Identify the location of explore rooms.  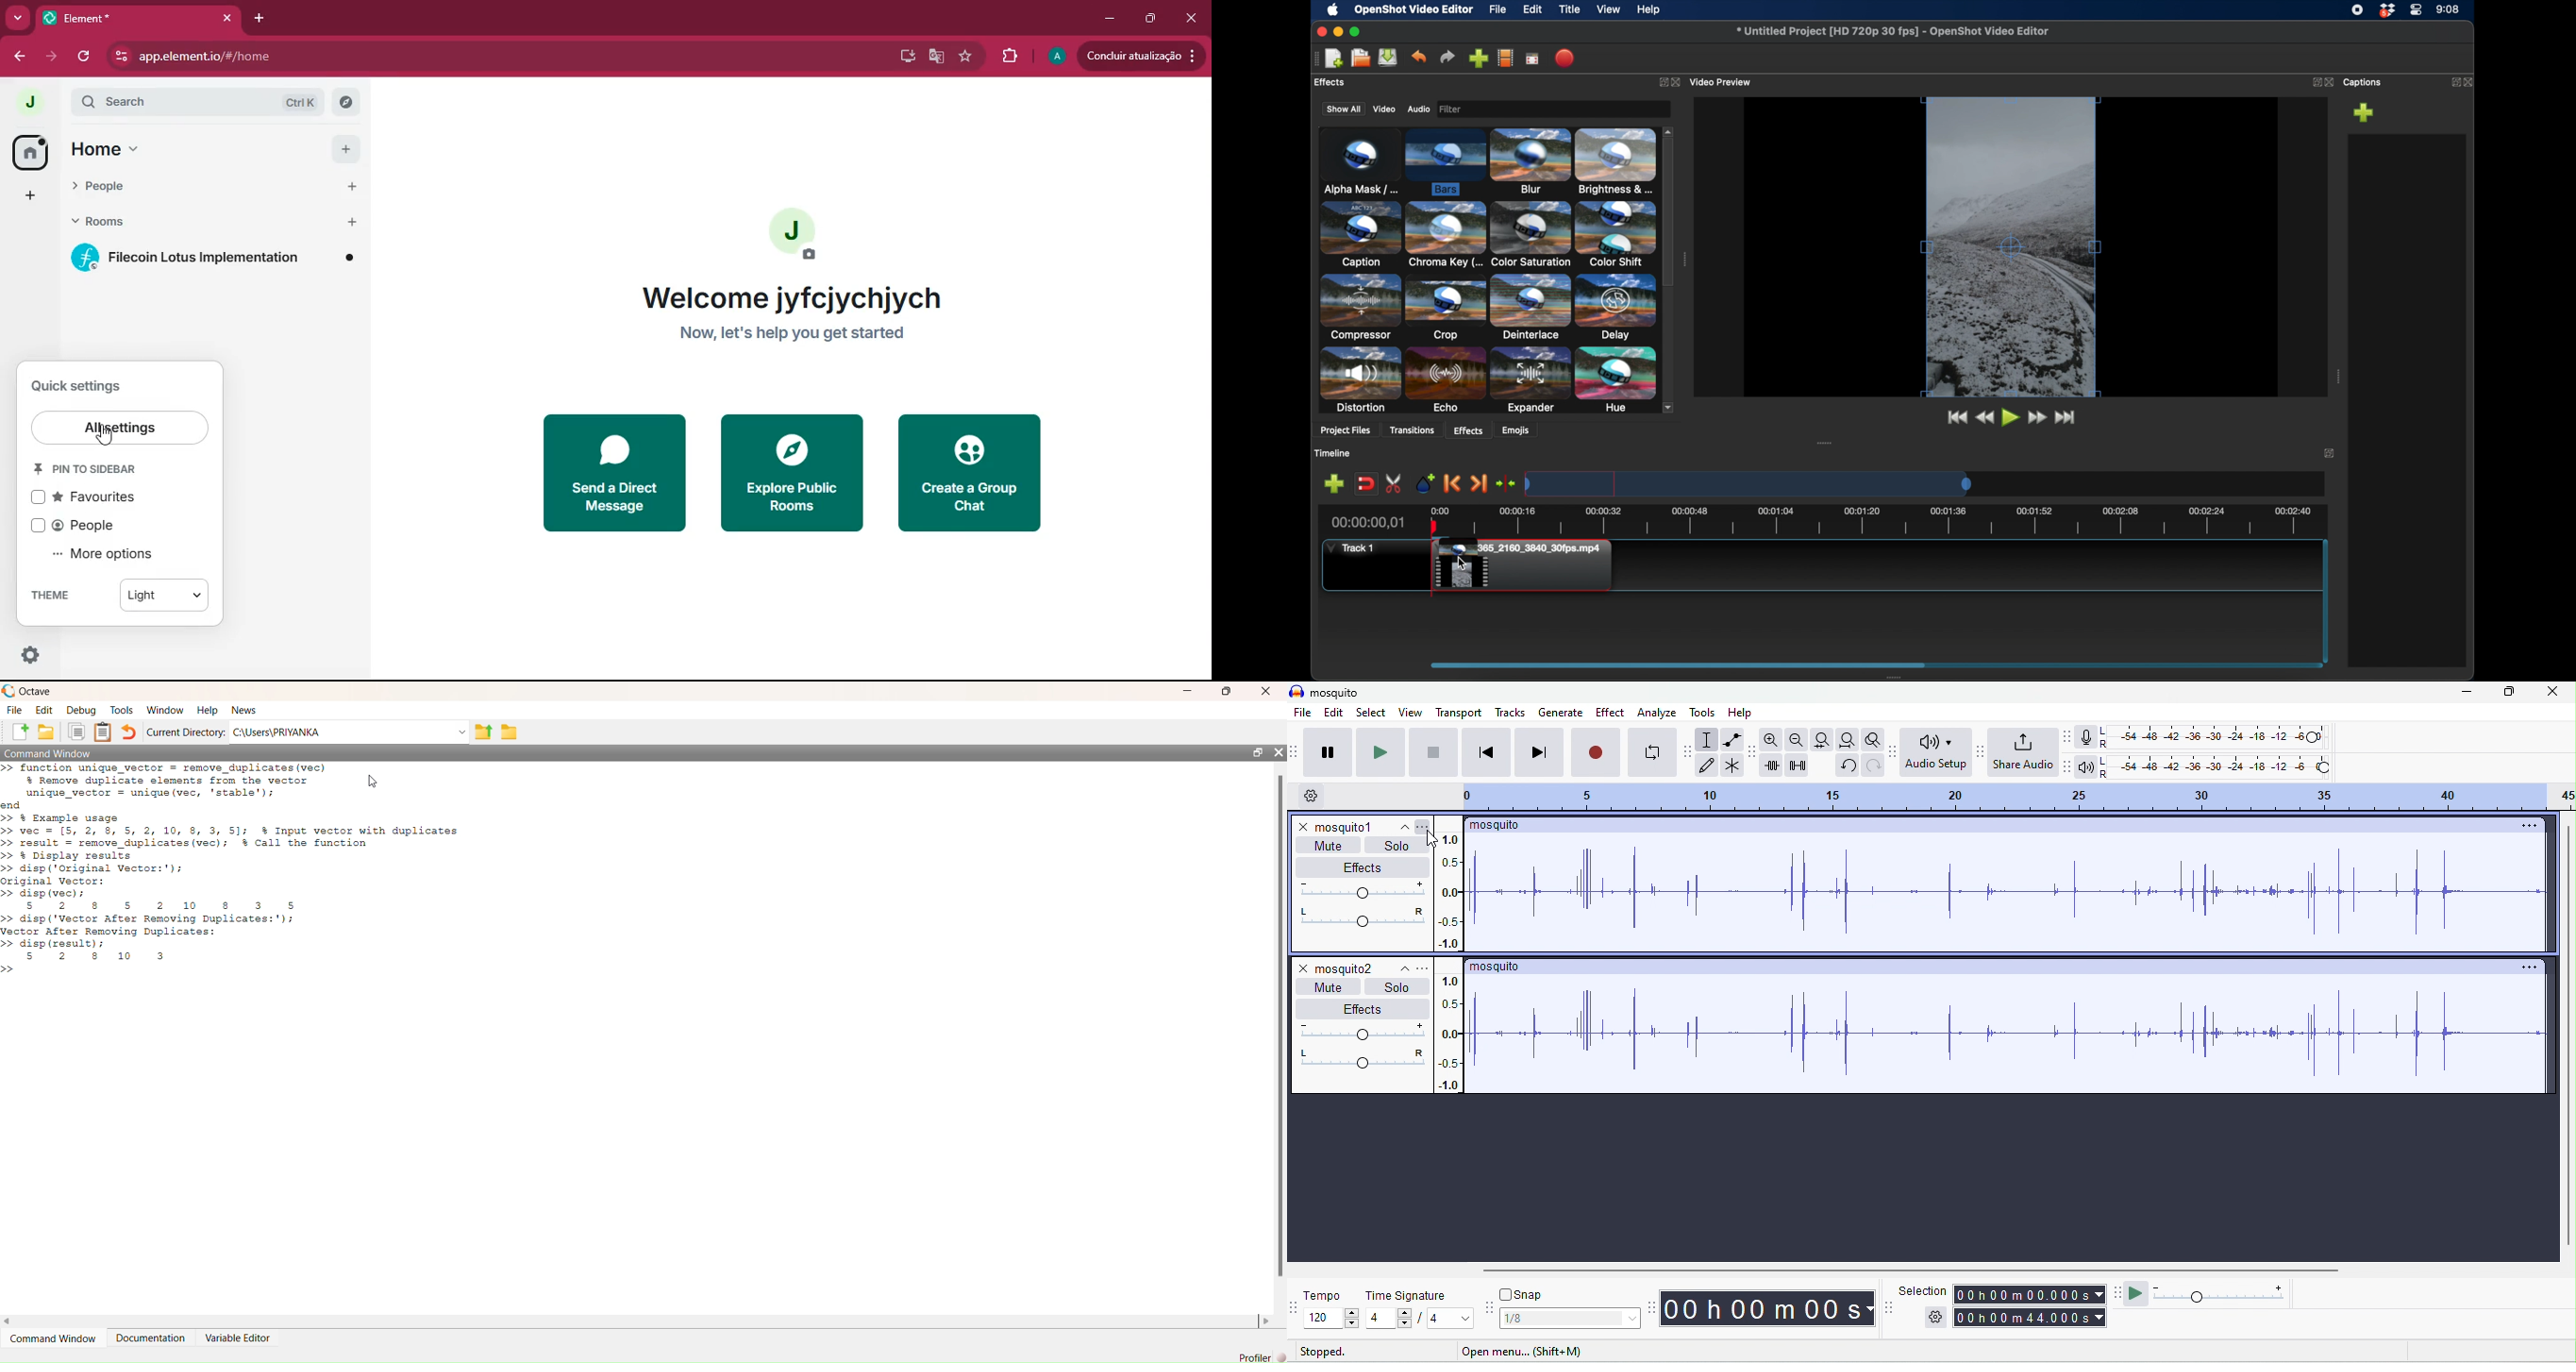
(346, 102).